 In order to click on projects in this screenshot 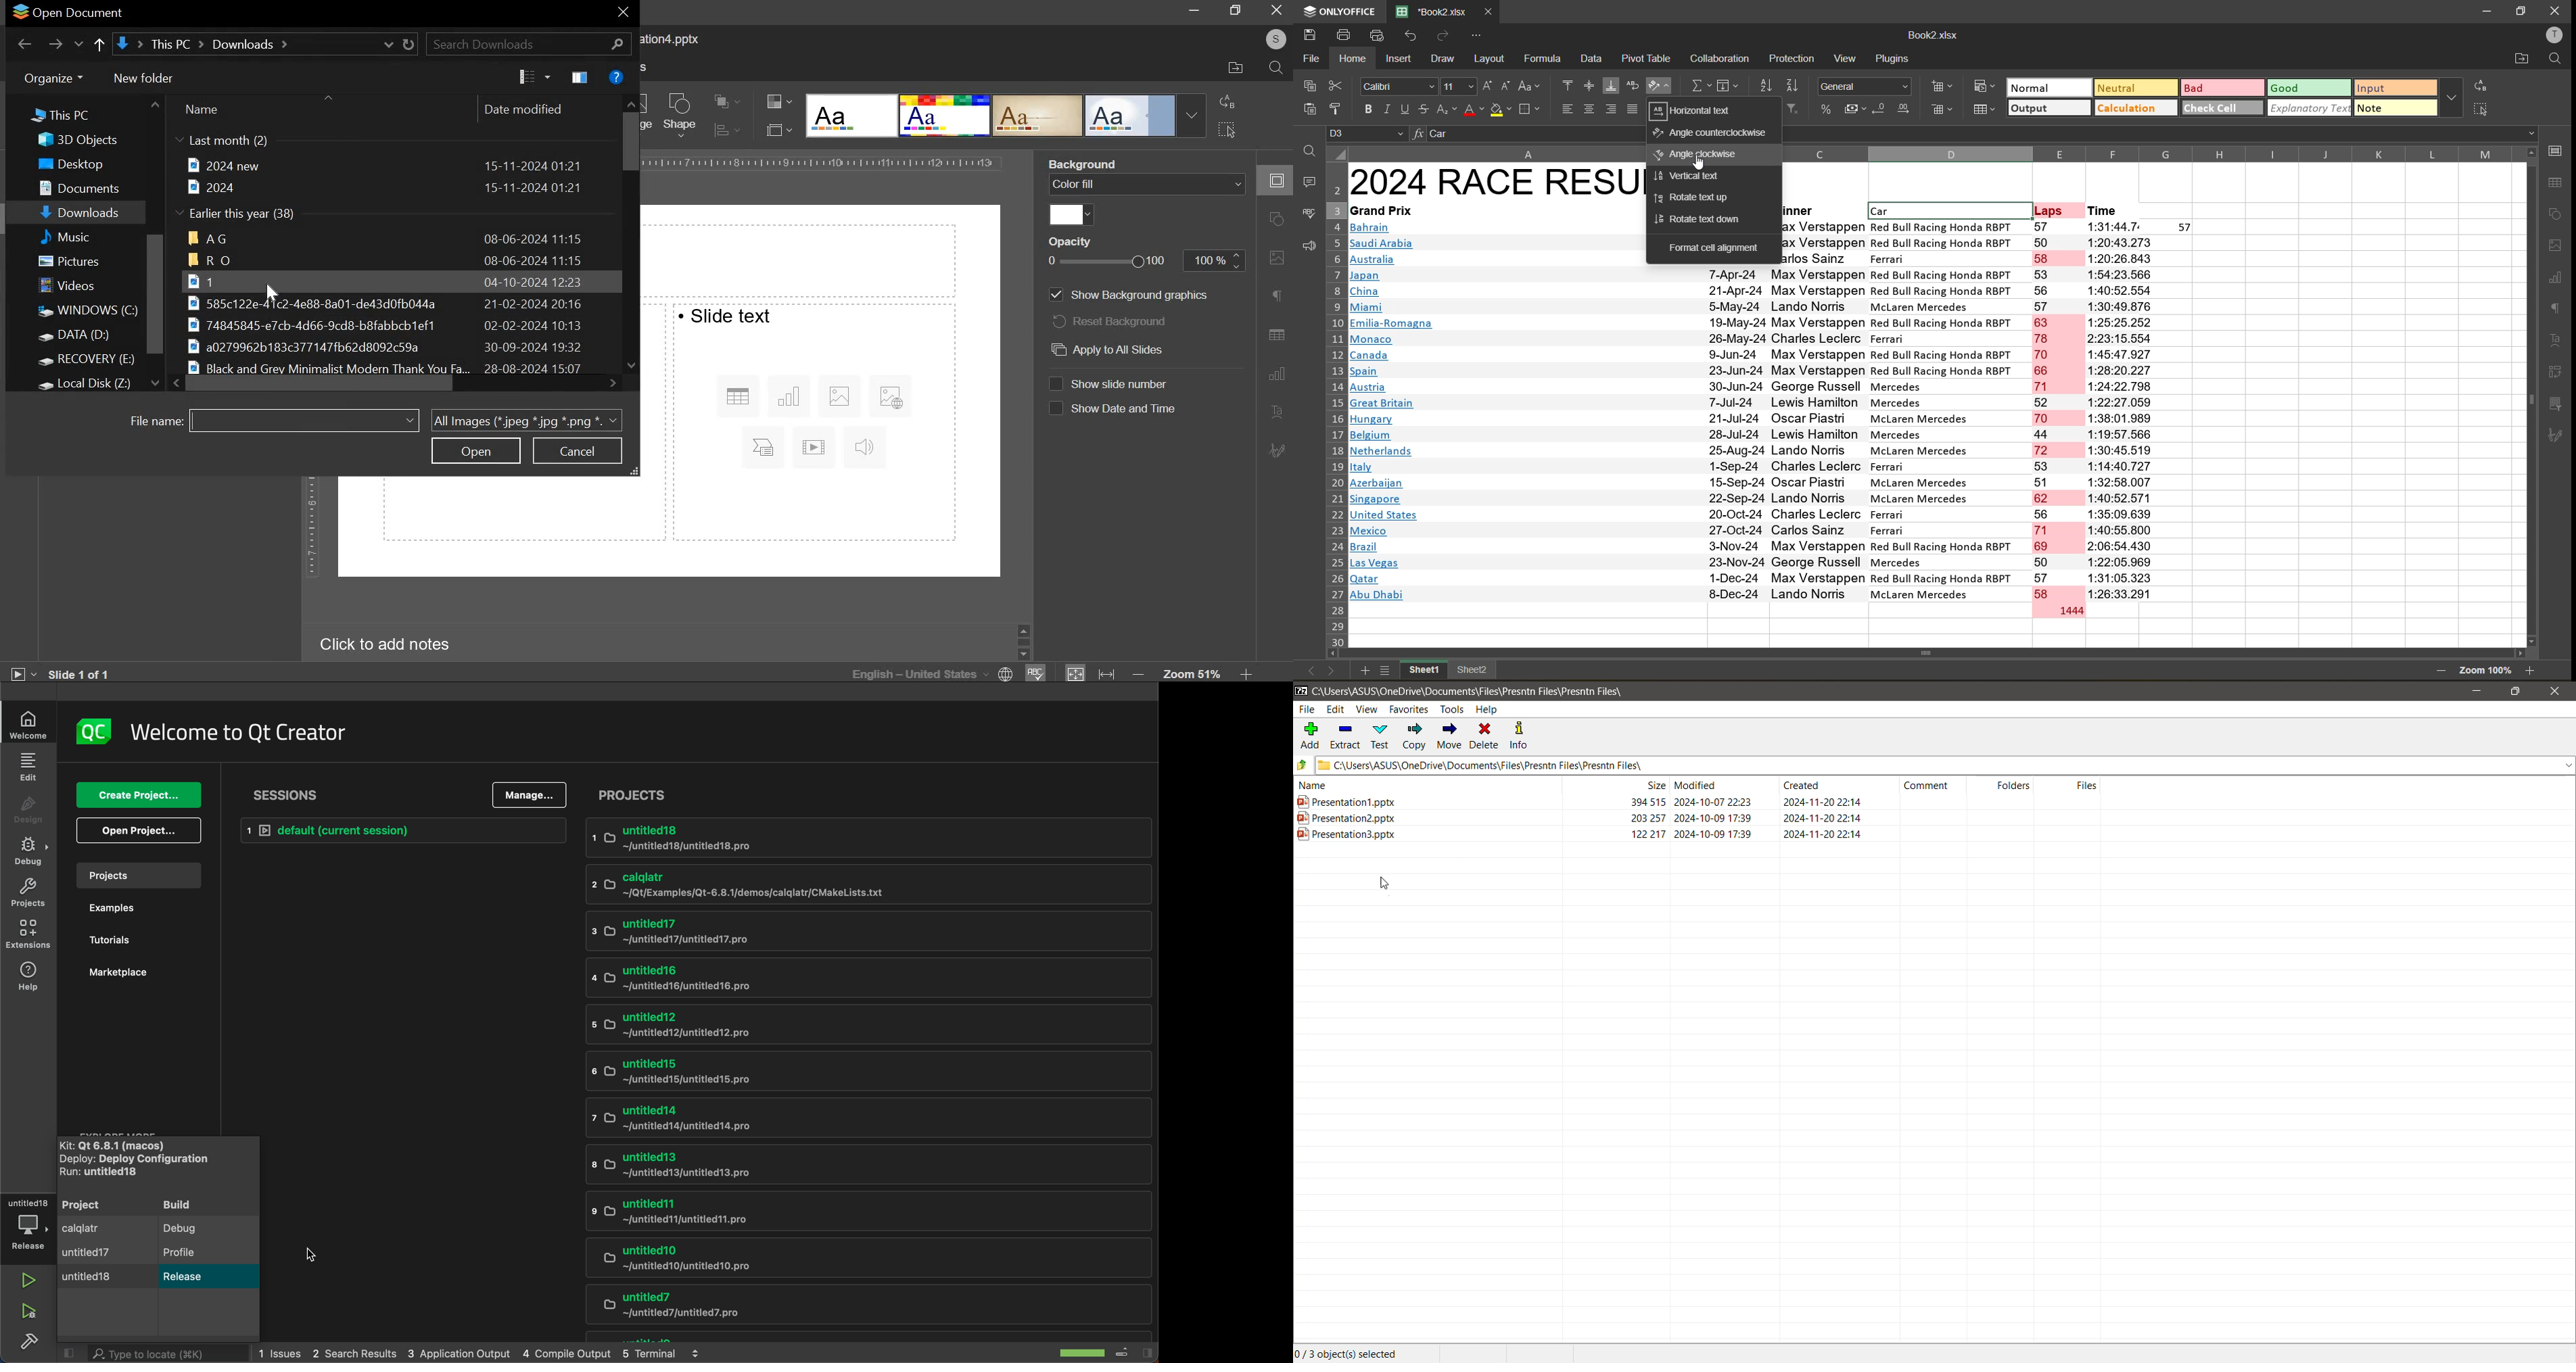, I will do `click(137, 877)`.